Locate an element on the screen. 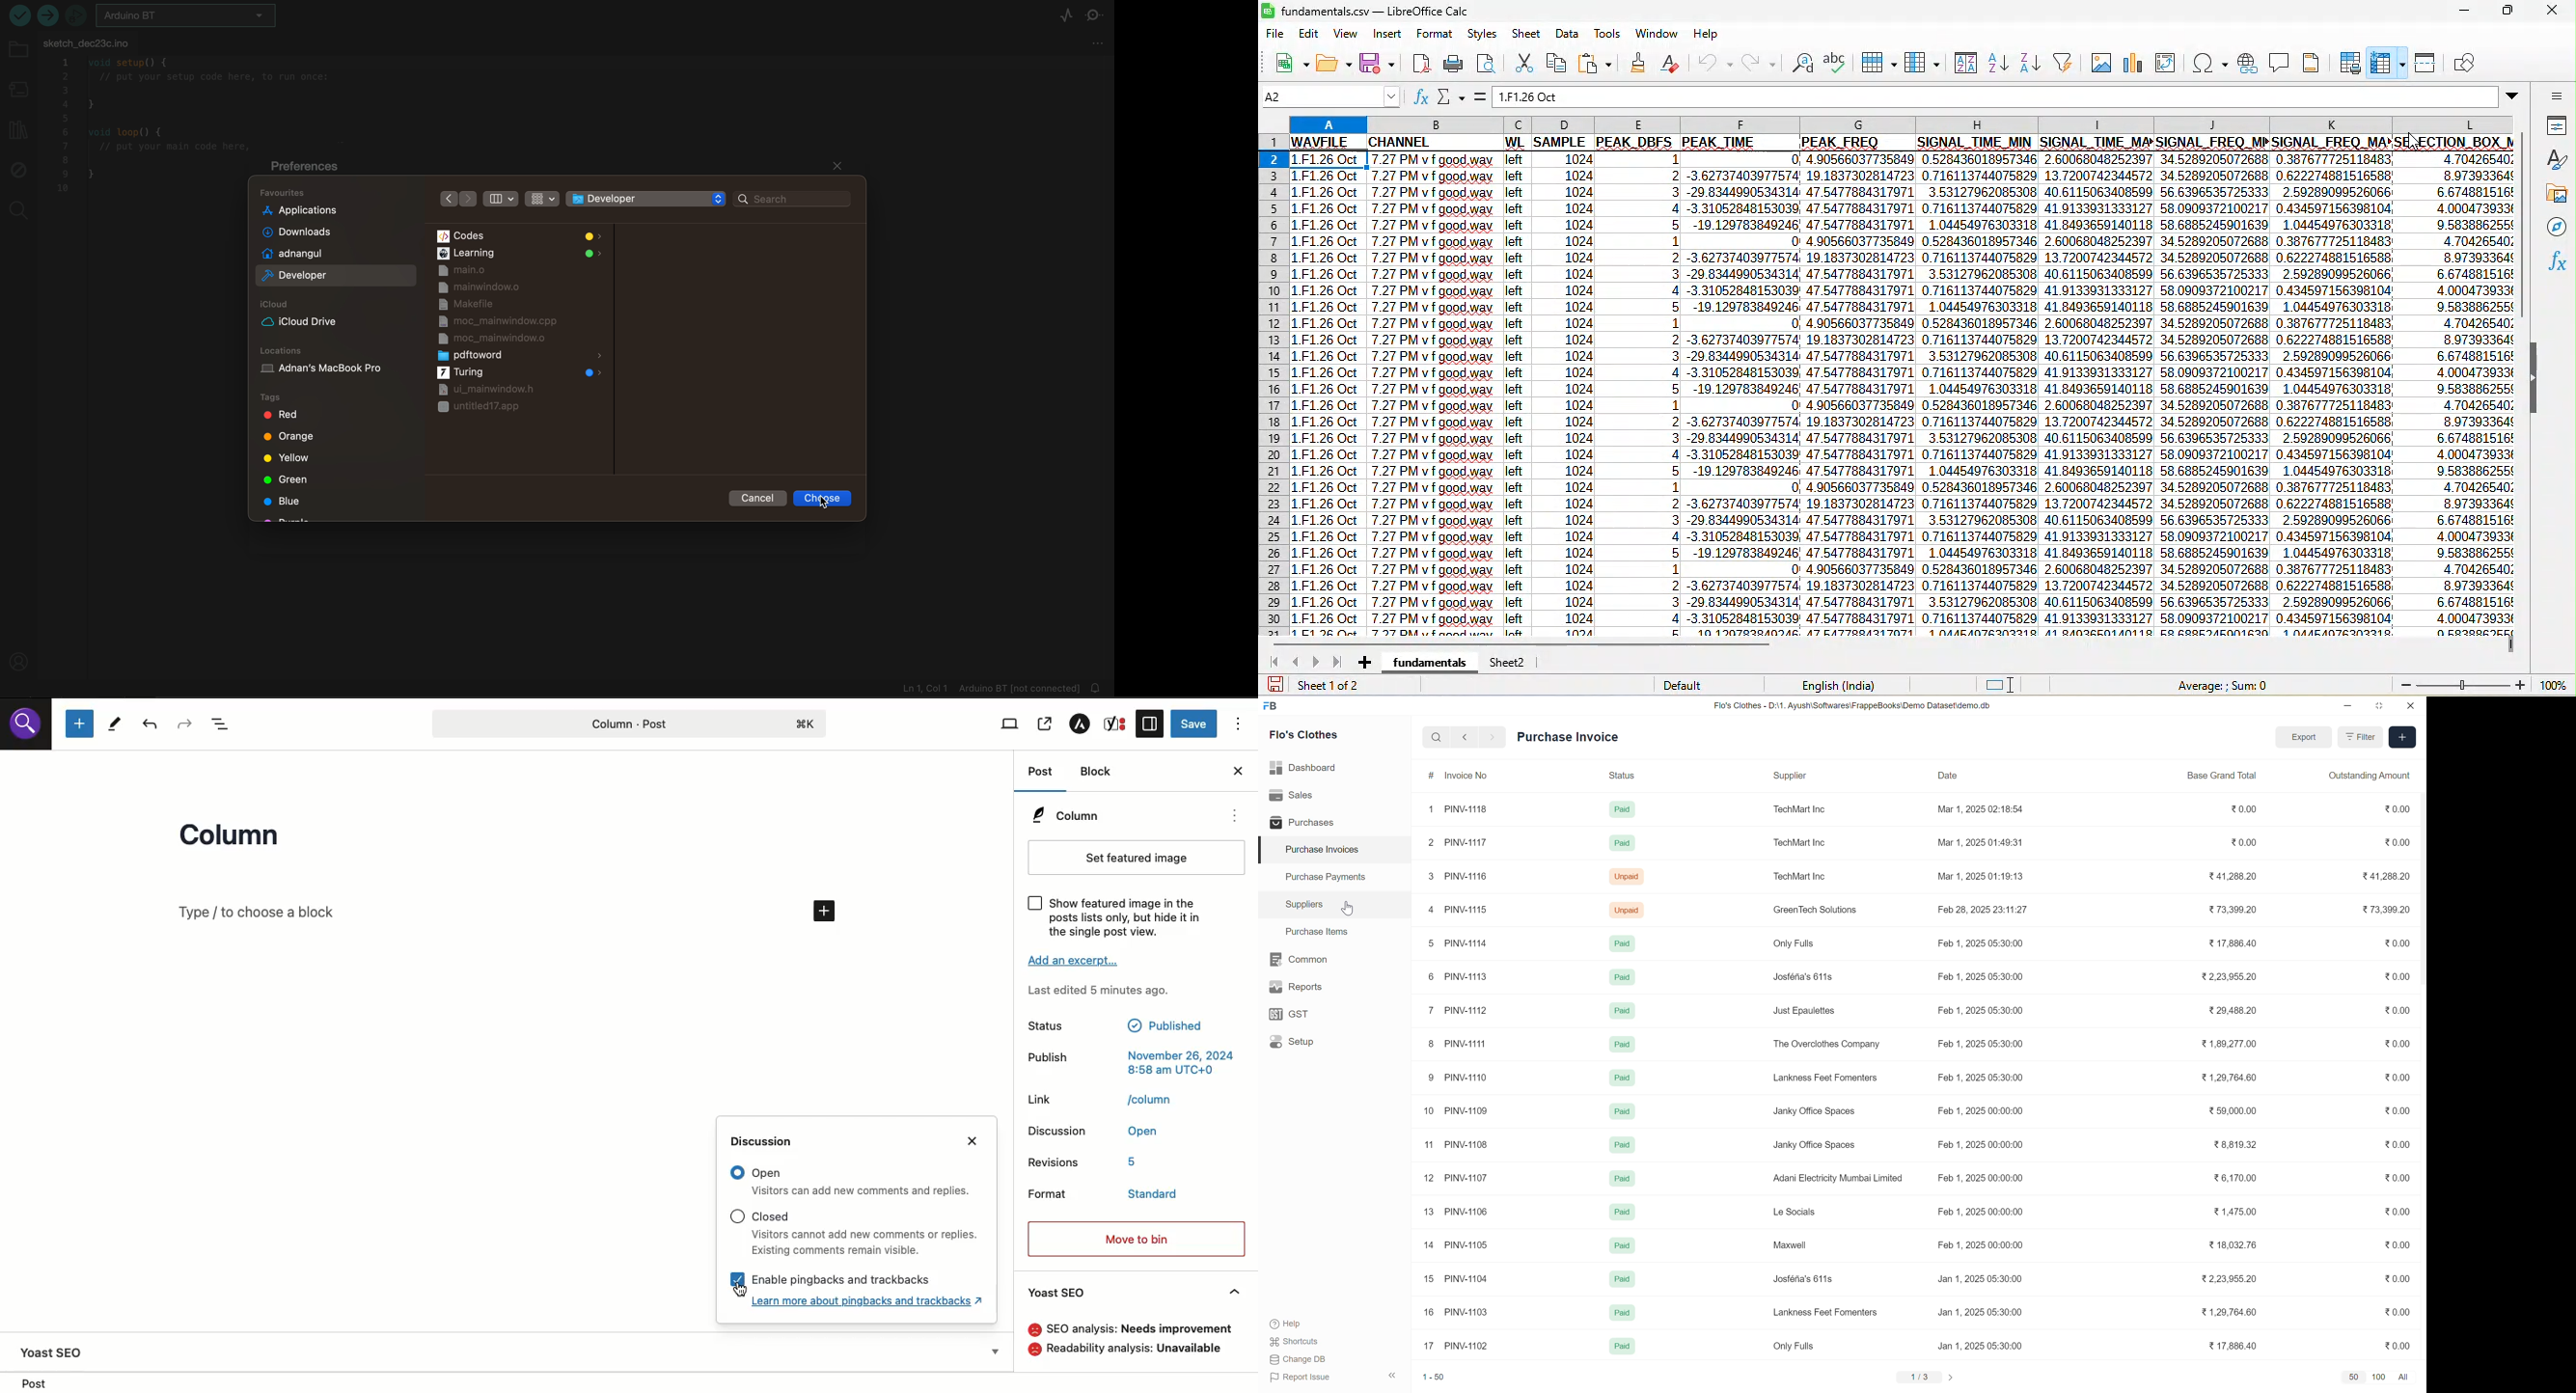  file logs is located at coordinates (991, 688).